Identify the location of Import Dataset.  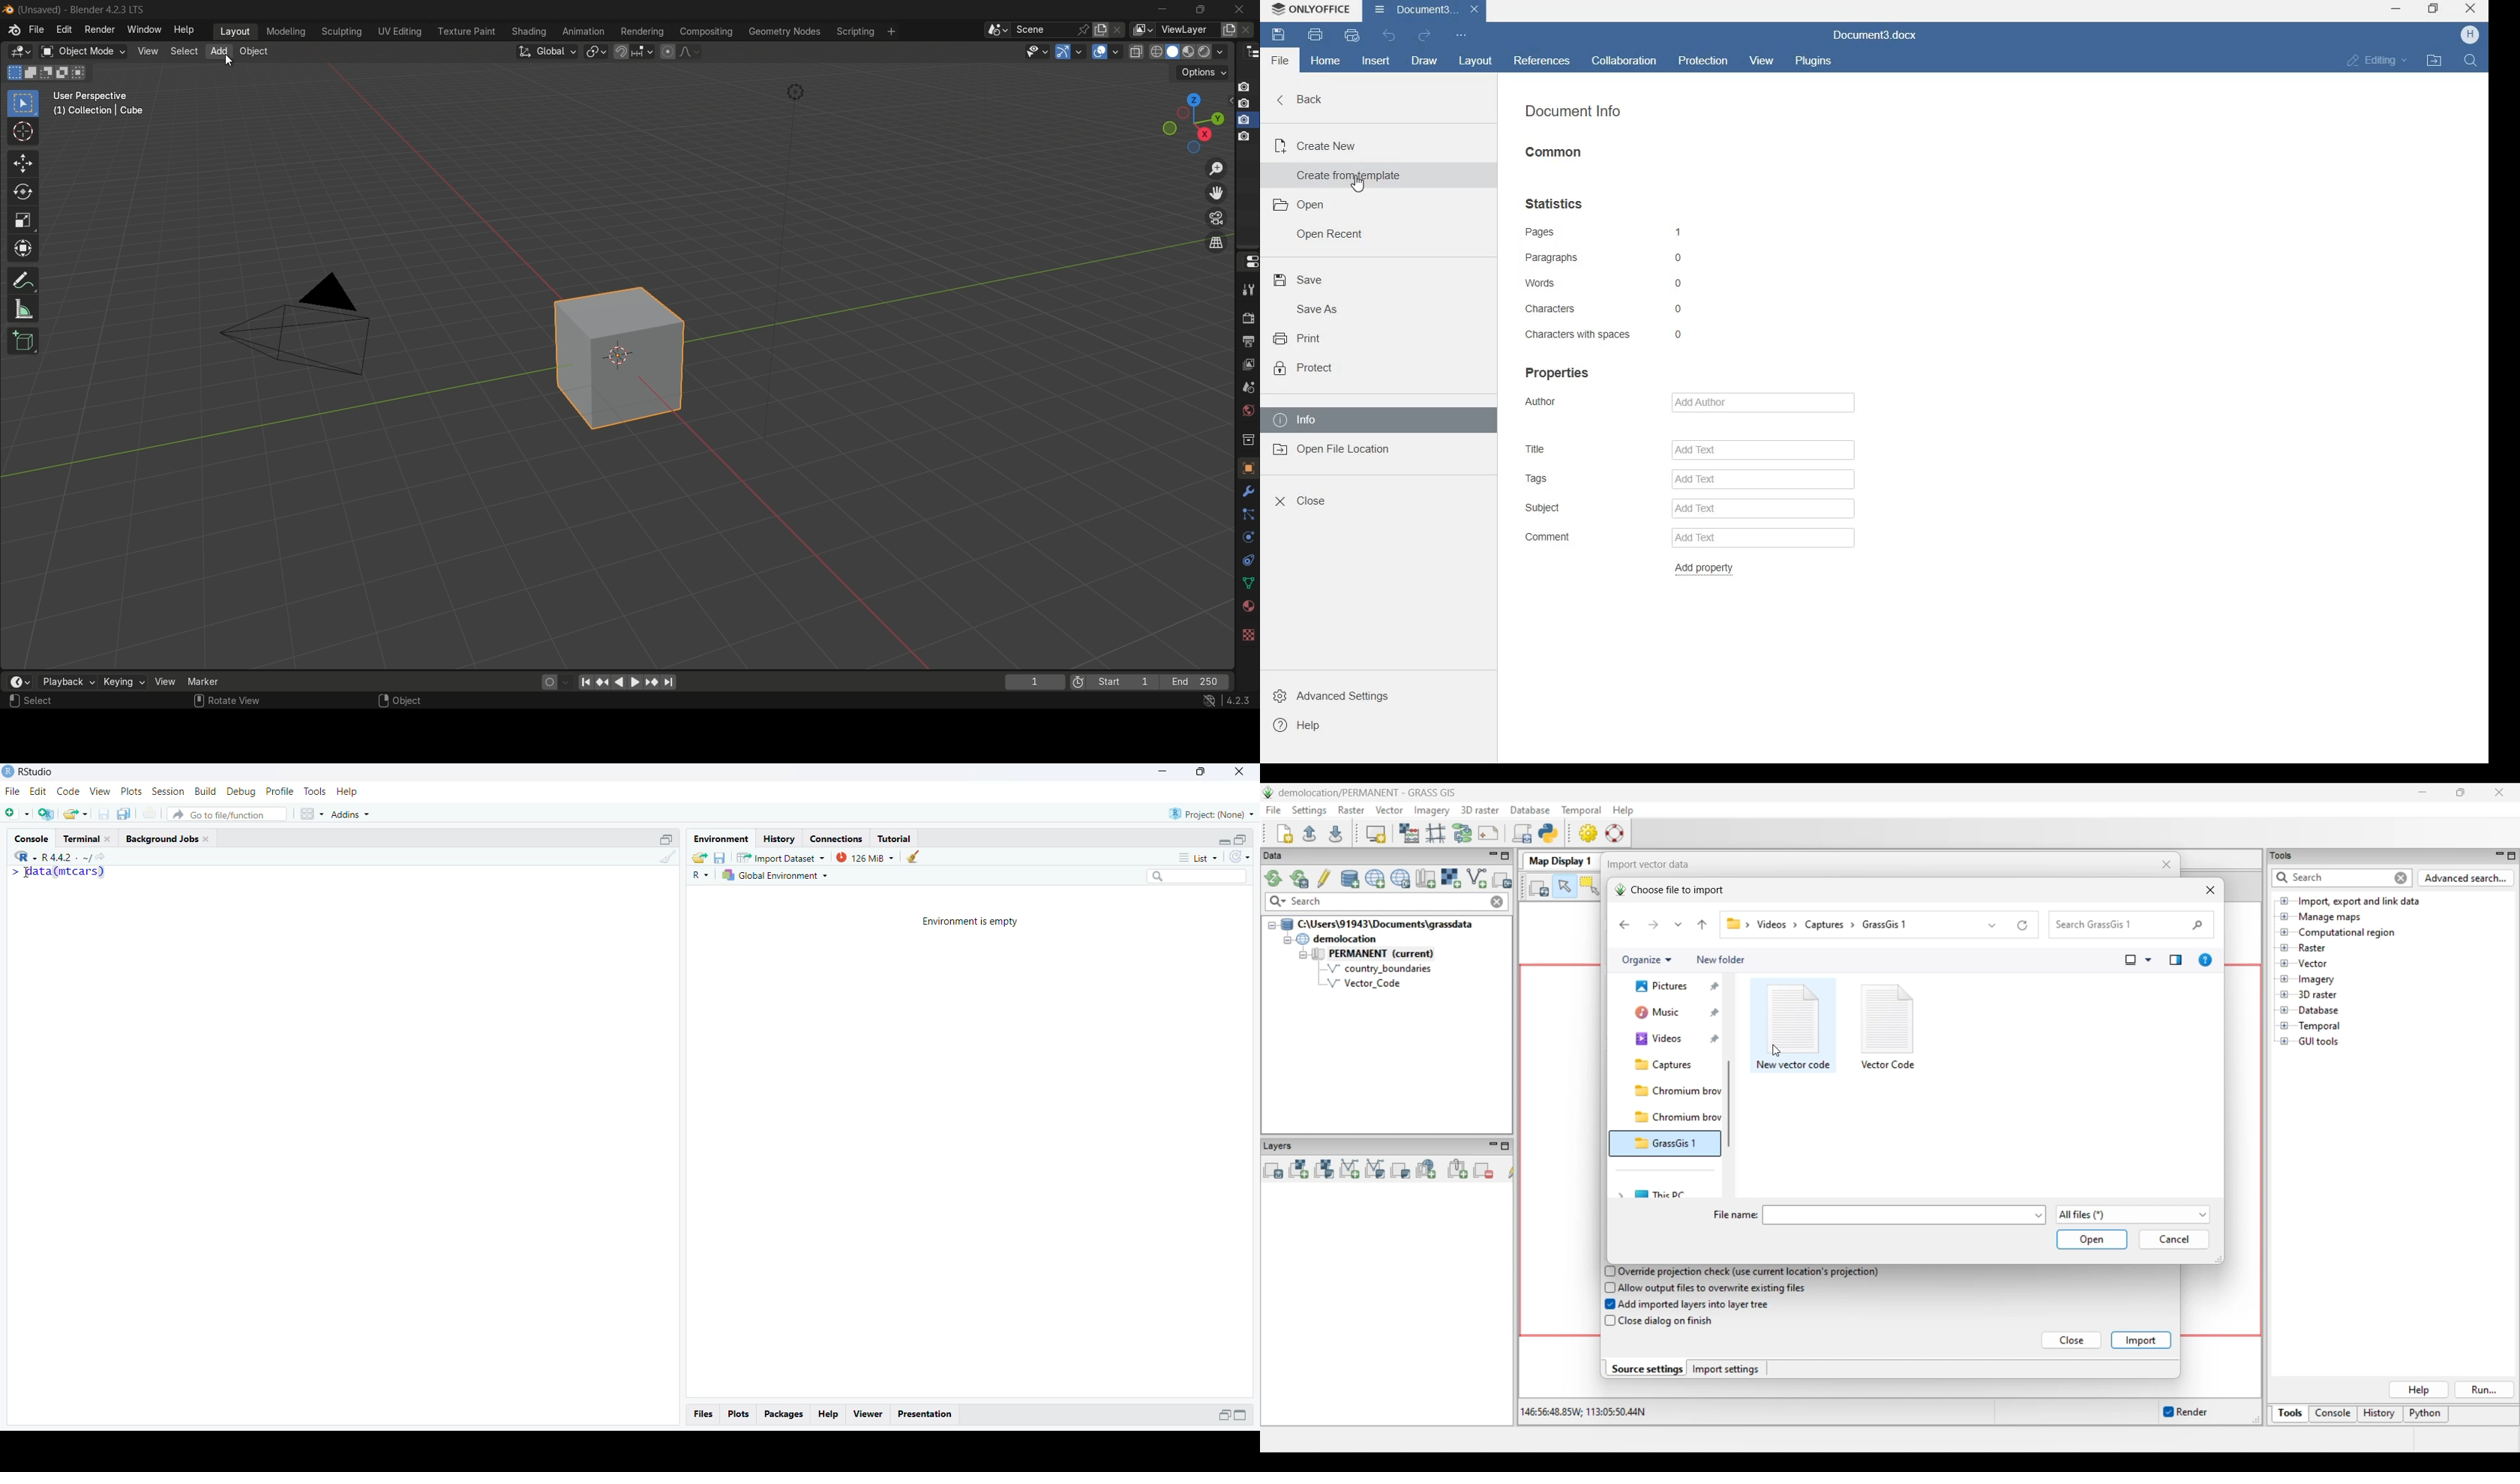
(780, 857).